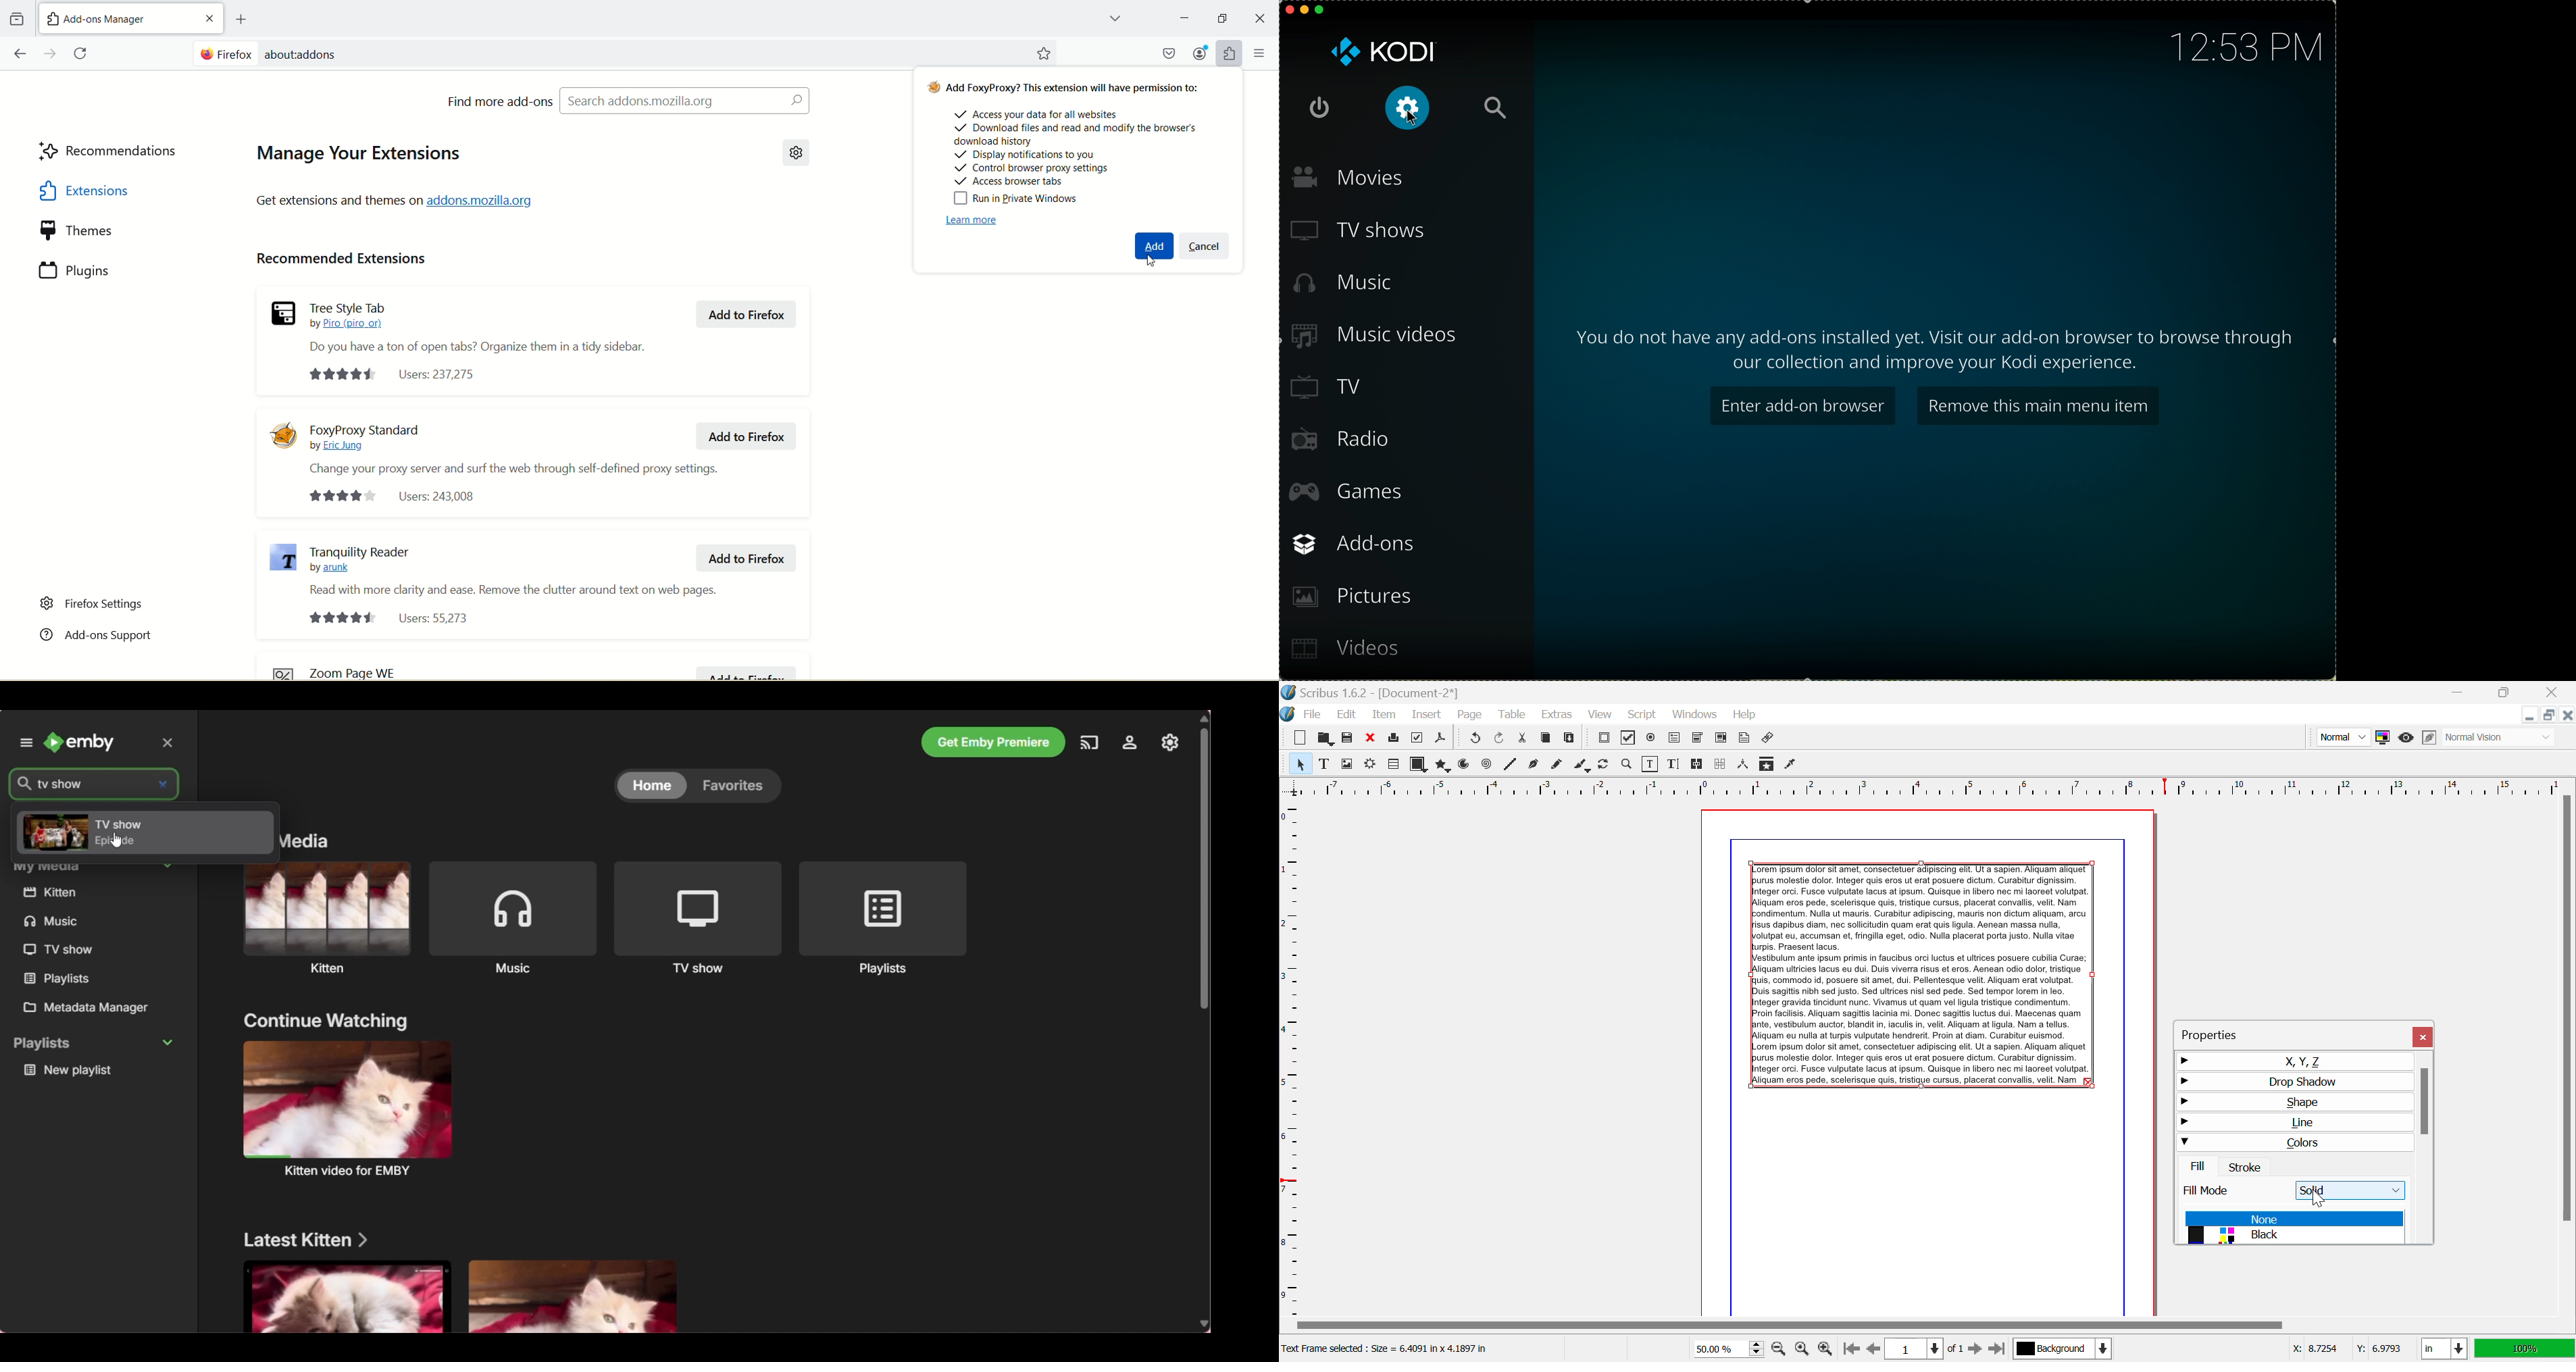 The image size is (2576, 1372). I want to click on TV show, so click(64, 948).